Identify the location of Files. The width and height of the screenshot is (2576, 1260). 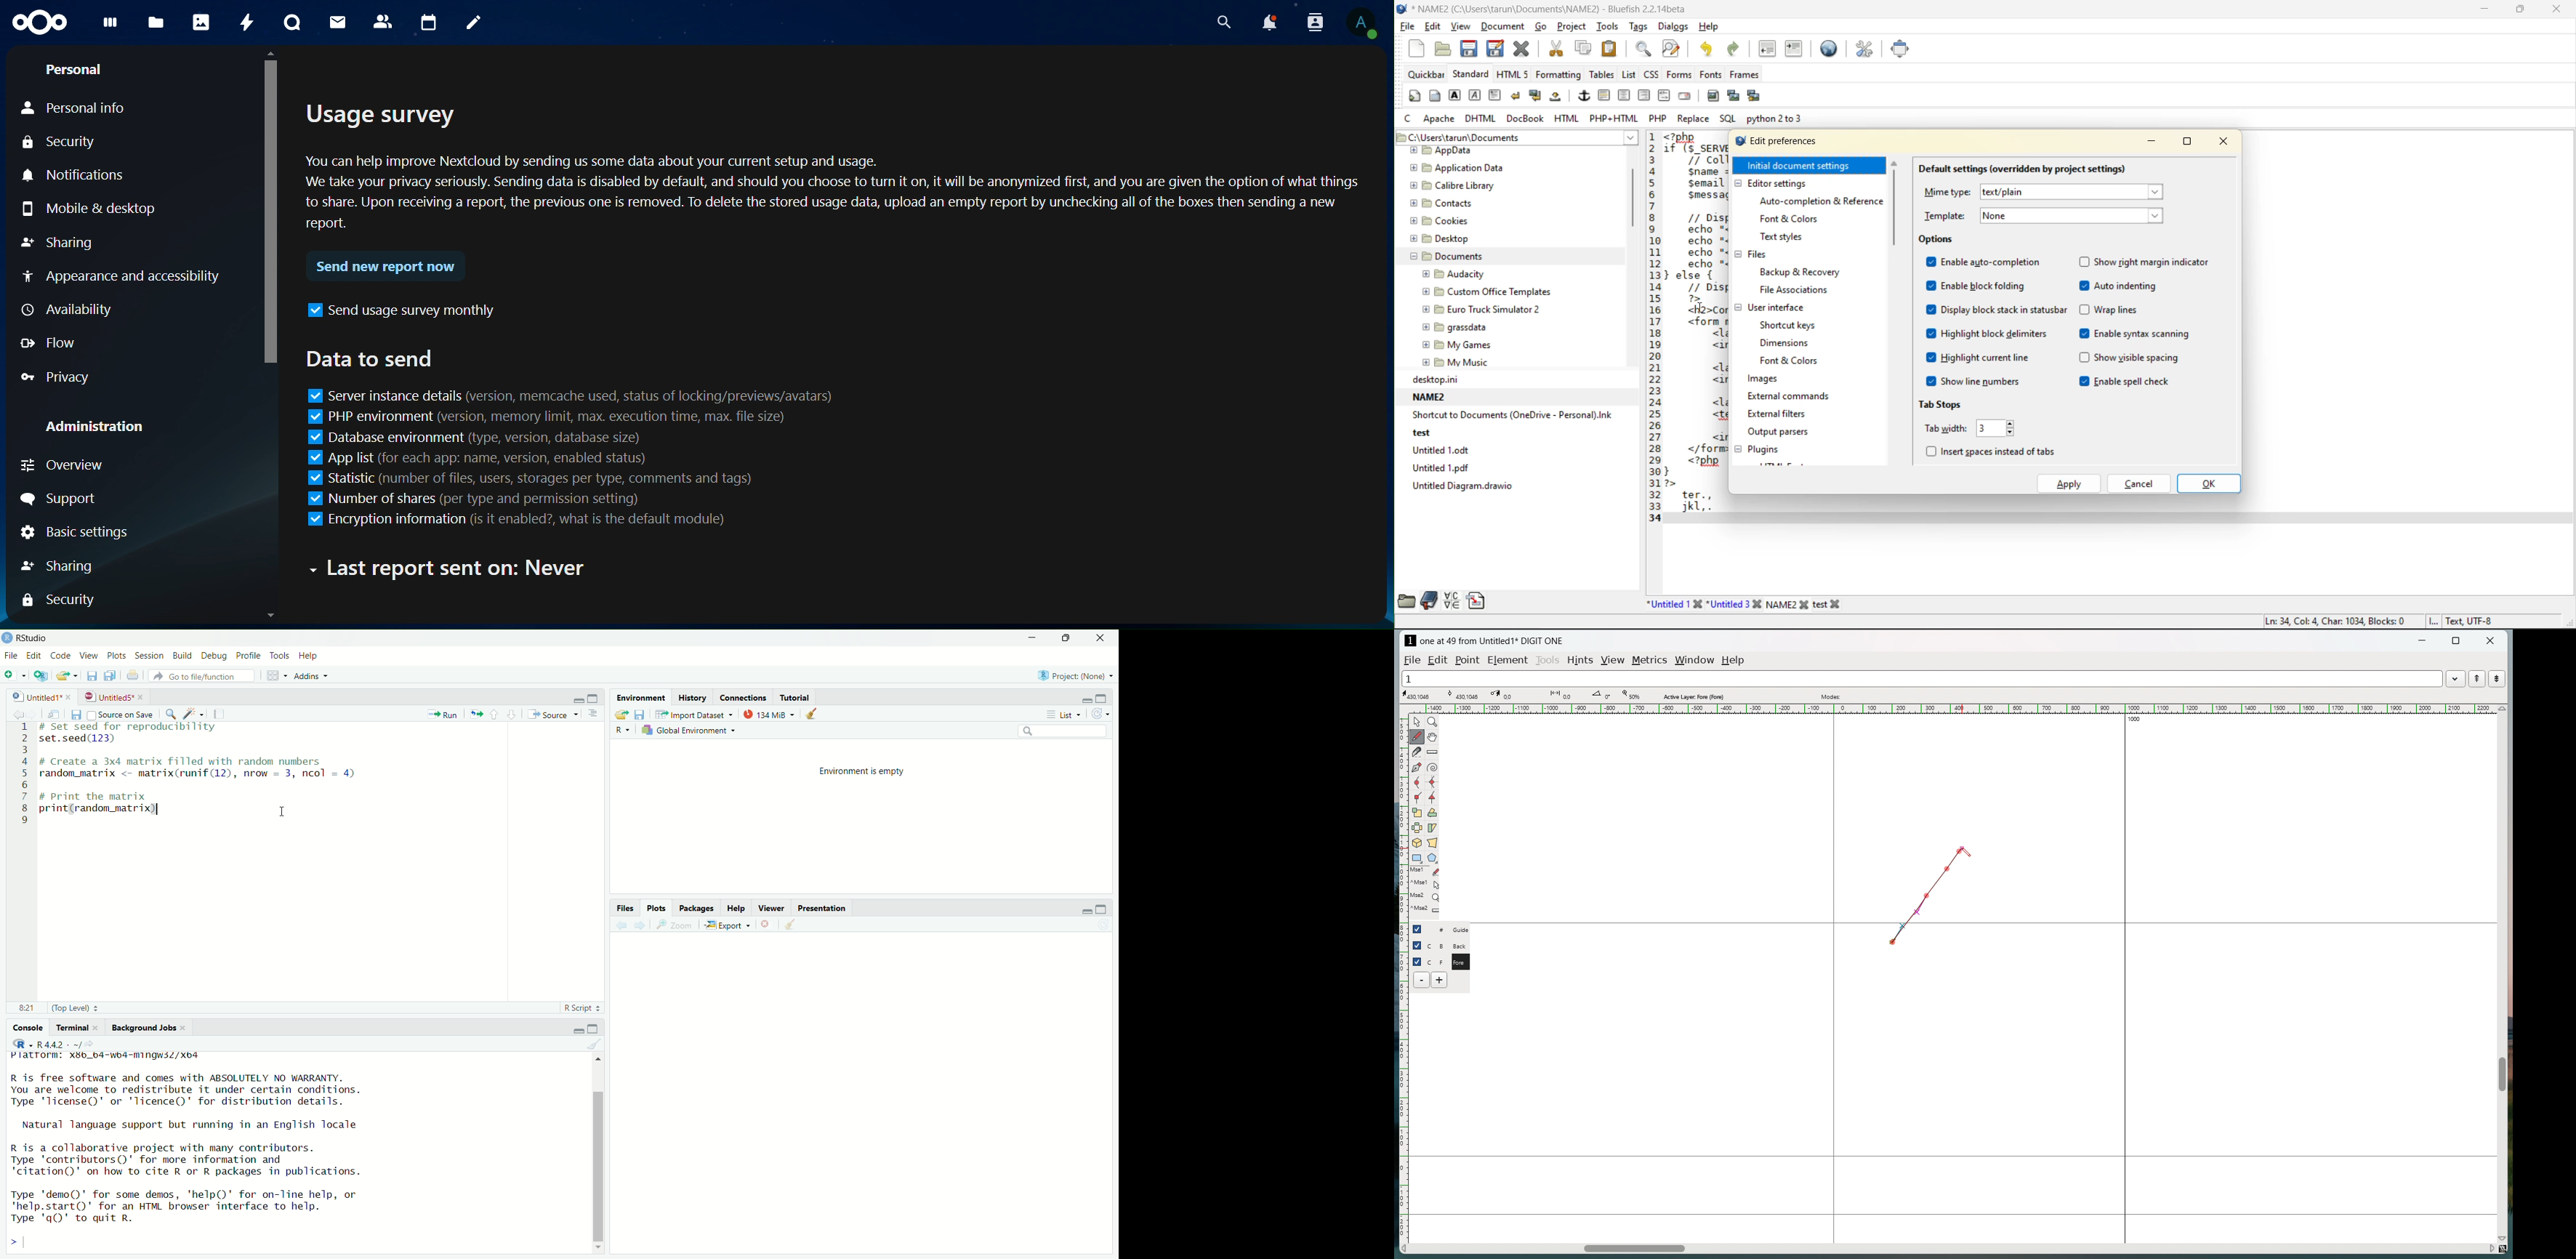
(627, 909).